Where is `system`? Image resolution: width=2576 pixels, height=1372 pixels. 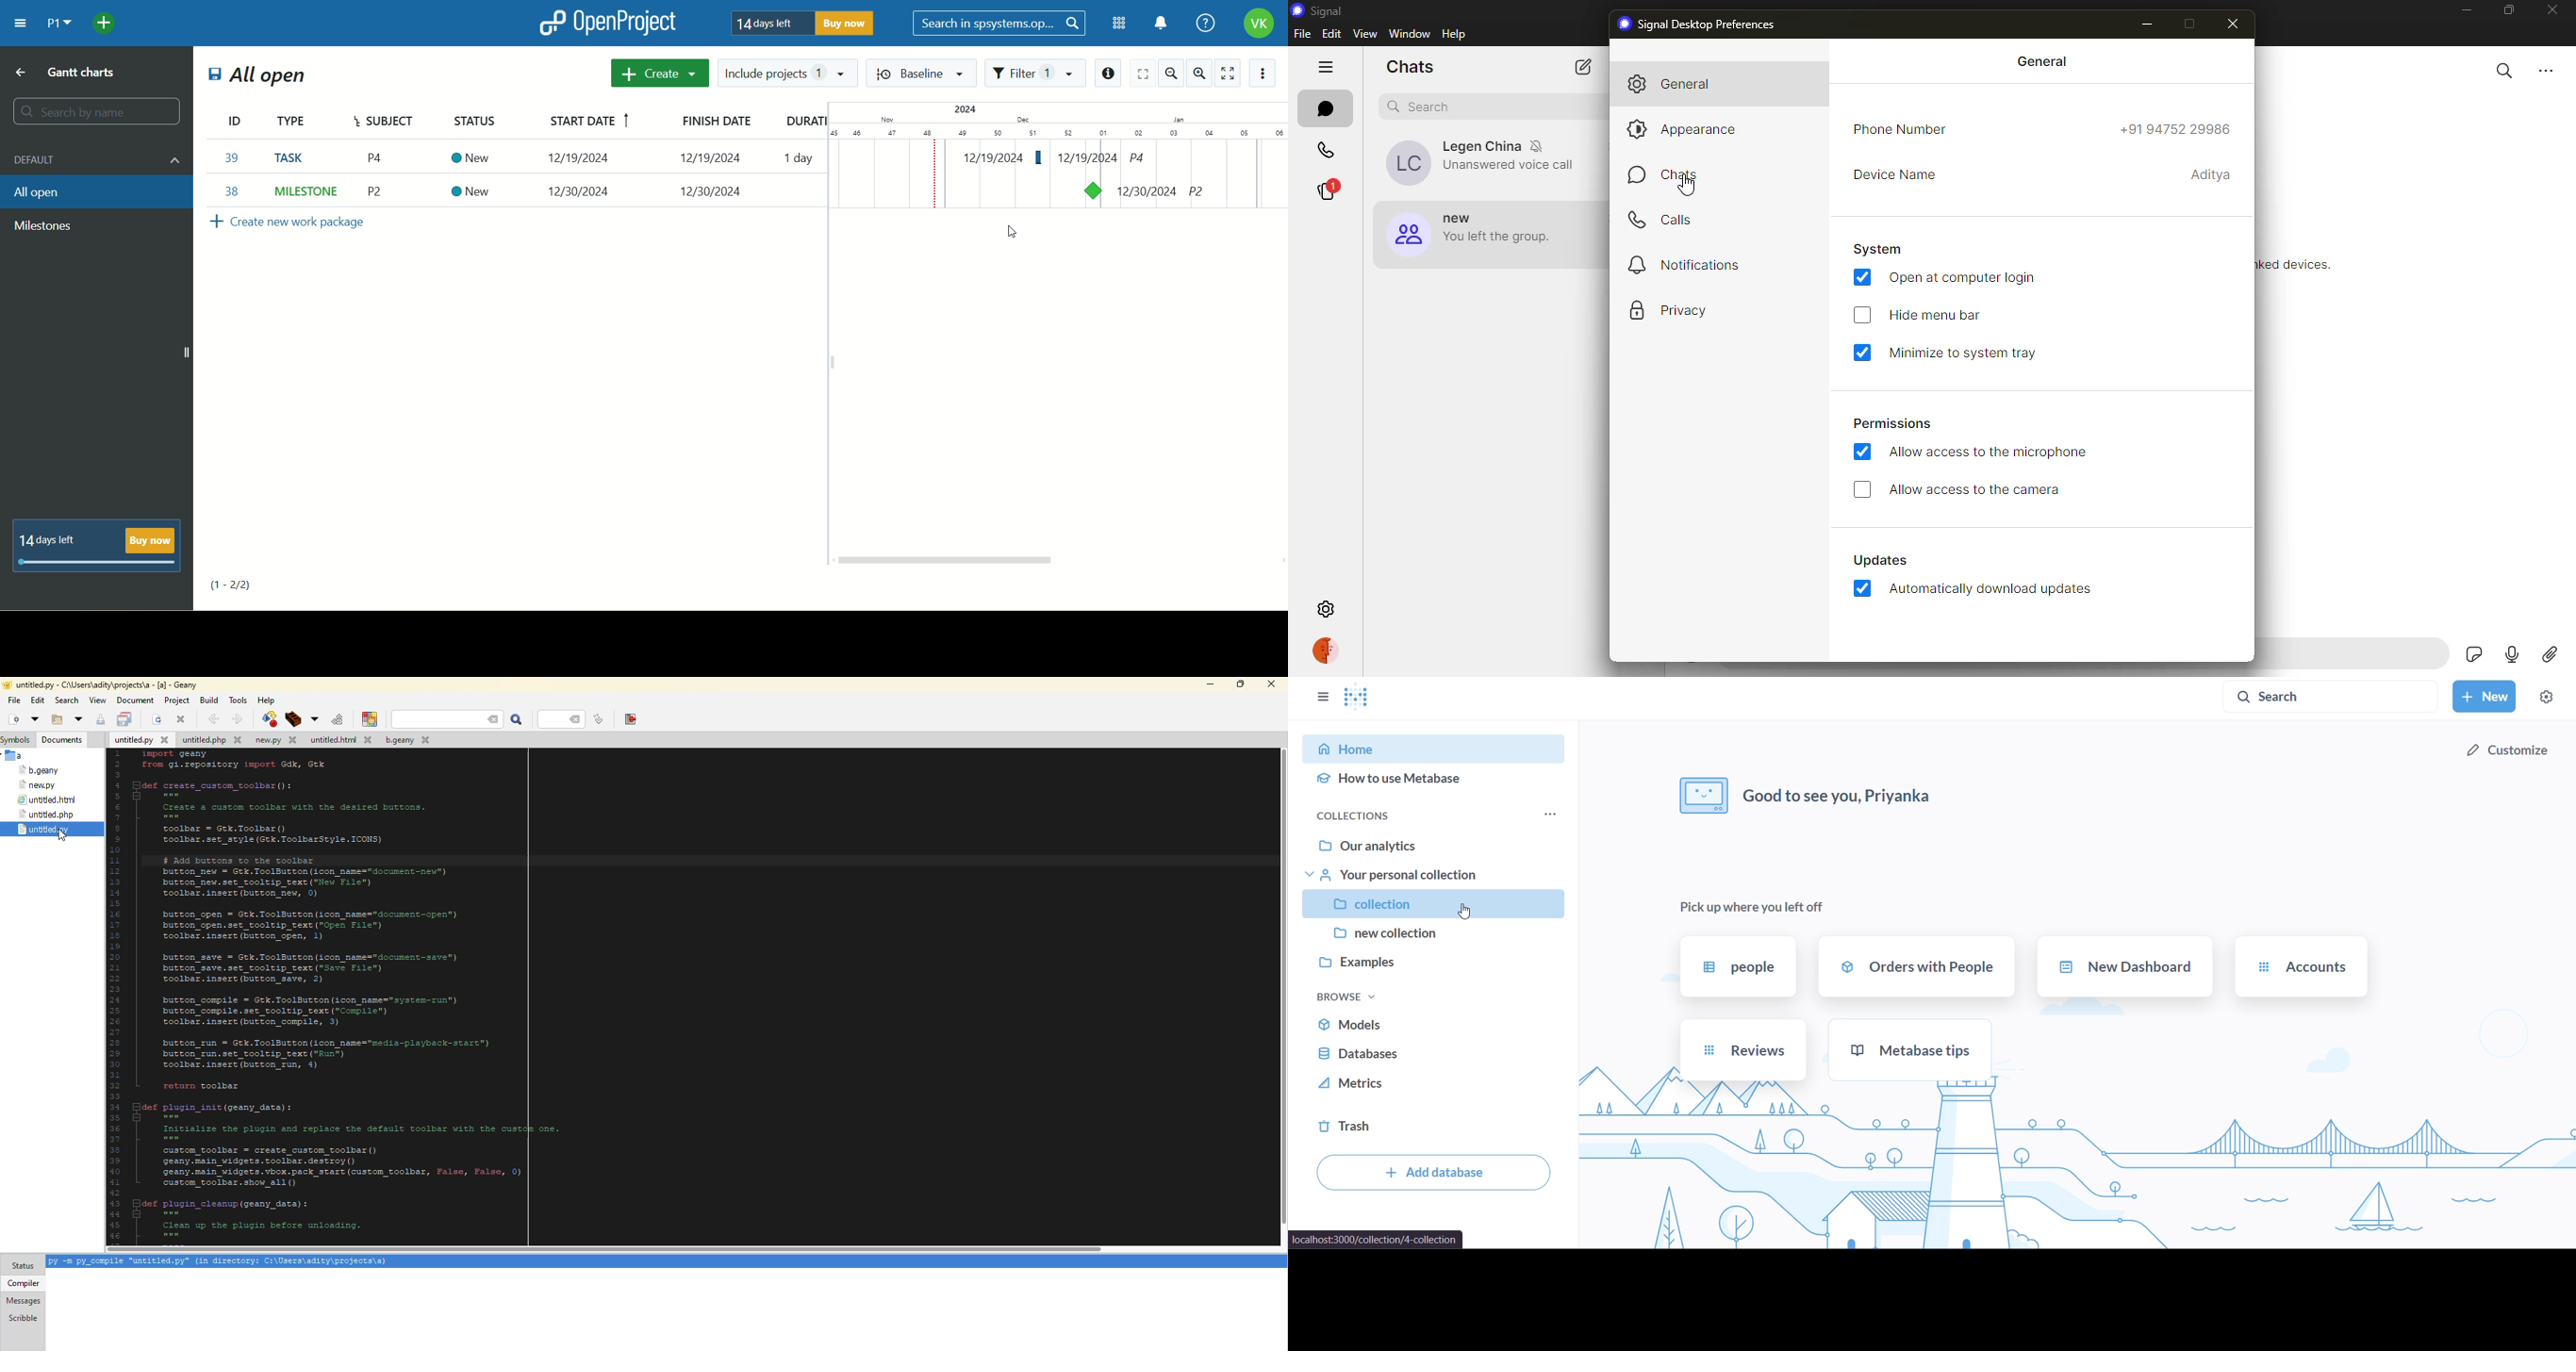
system is located at coordinates (1877, 251).